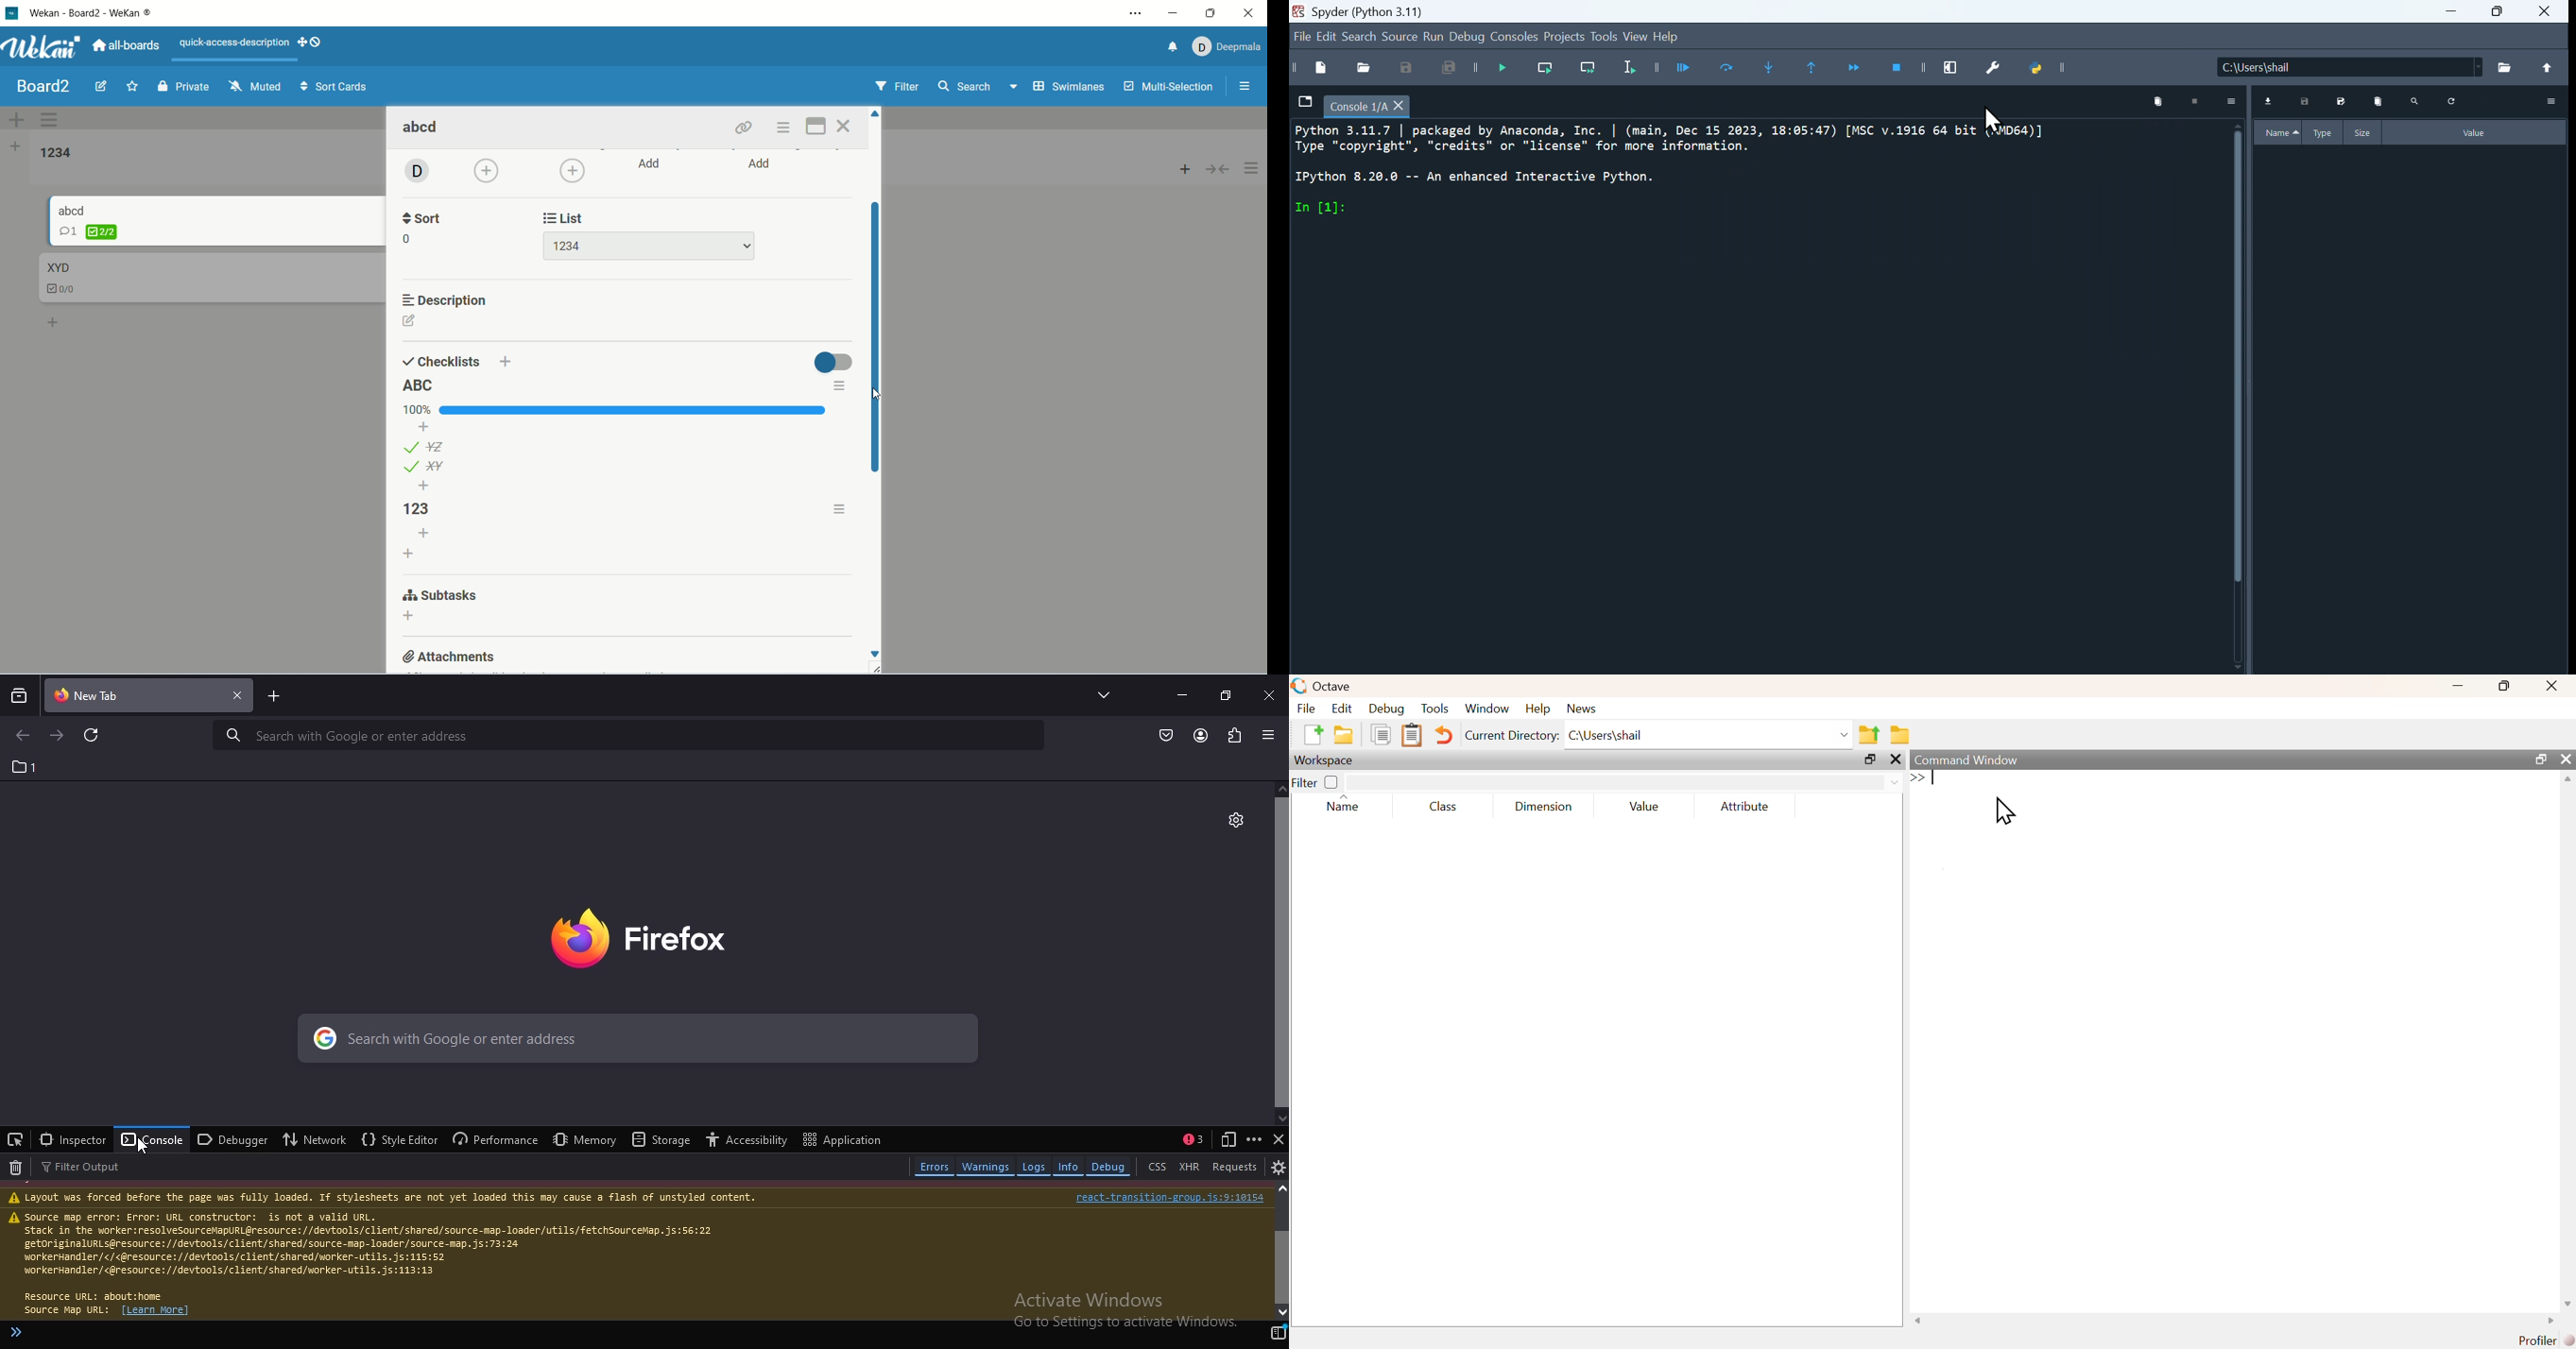 This screenshot has width=2576, height=1372. I want to click on Debug, so click(1470, 36).